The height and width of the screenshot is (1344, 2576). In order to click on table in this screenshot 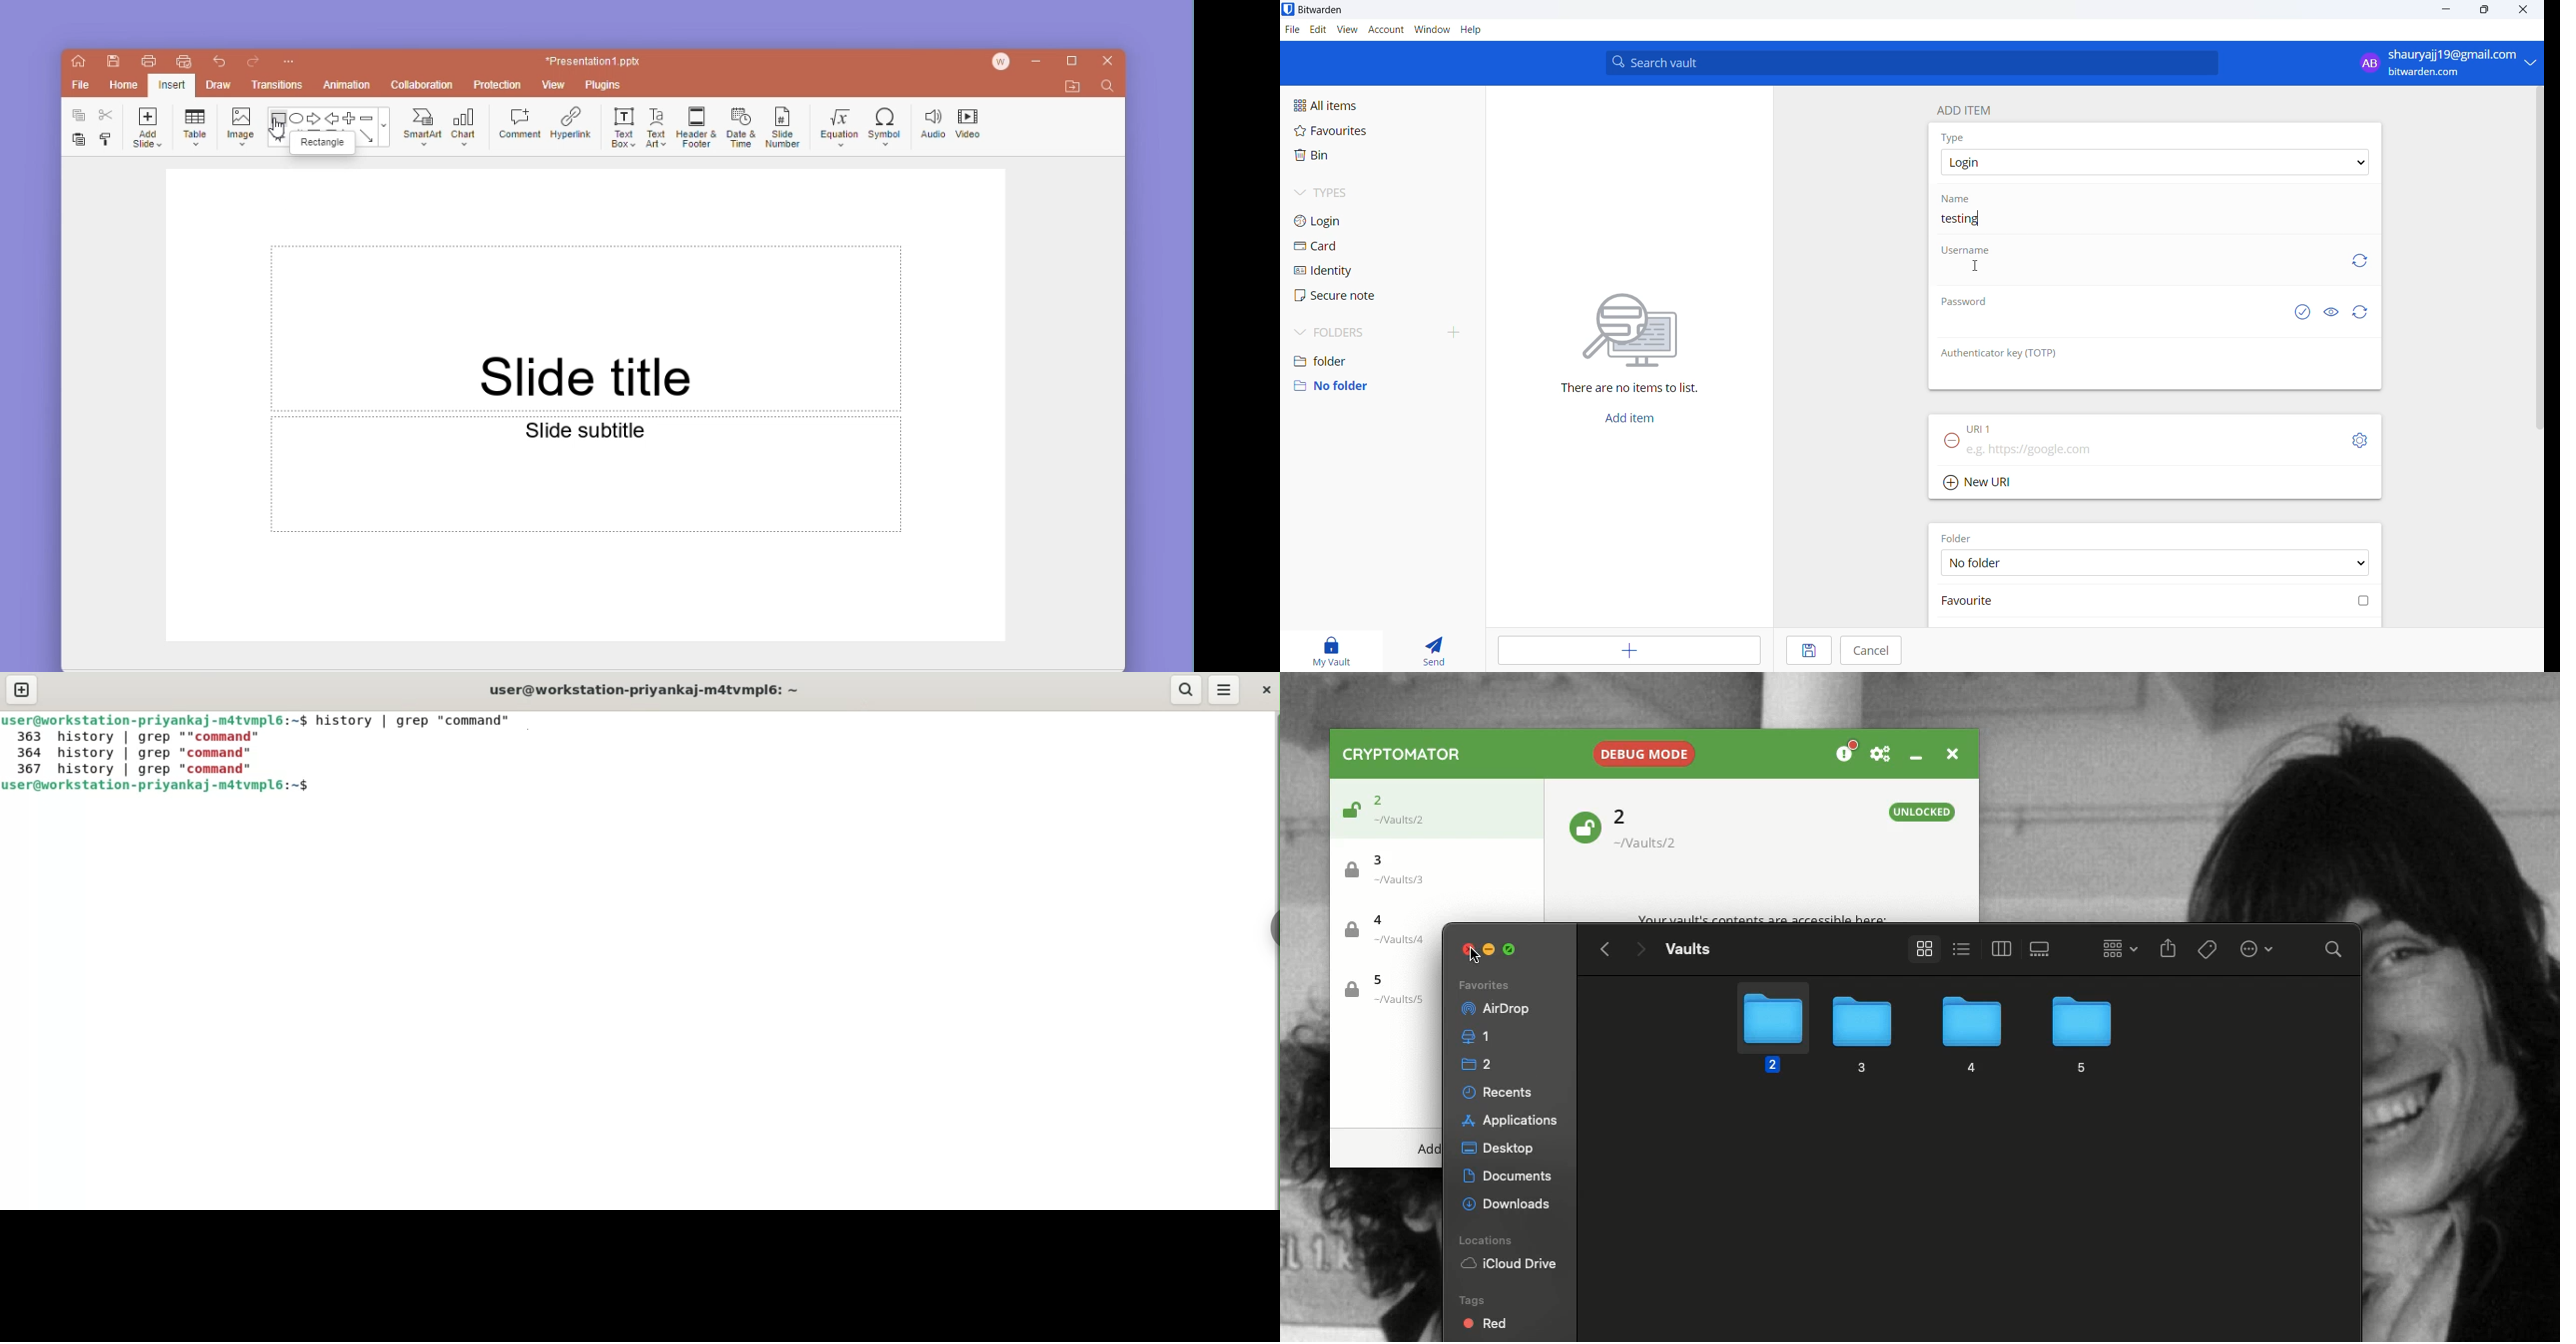, I will do `click(196, 125)`.